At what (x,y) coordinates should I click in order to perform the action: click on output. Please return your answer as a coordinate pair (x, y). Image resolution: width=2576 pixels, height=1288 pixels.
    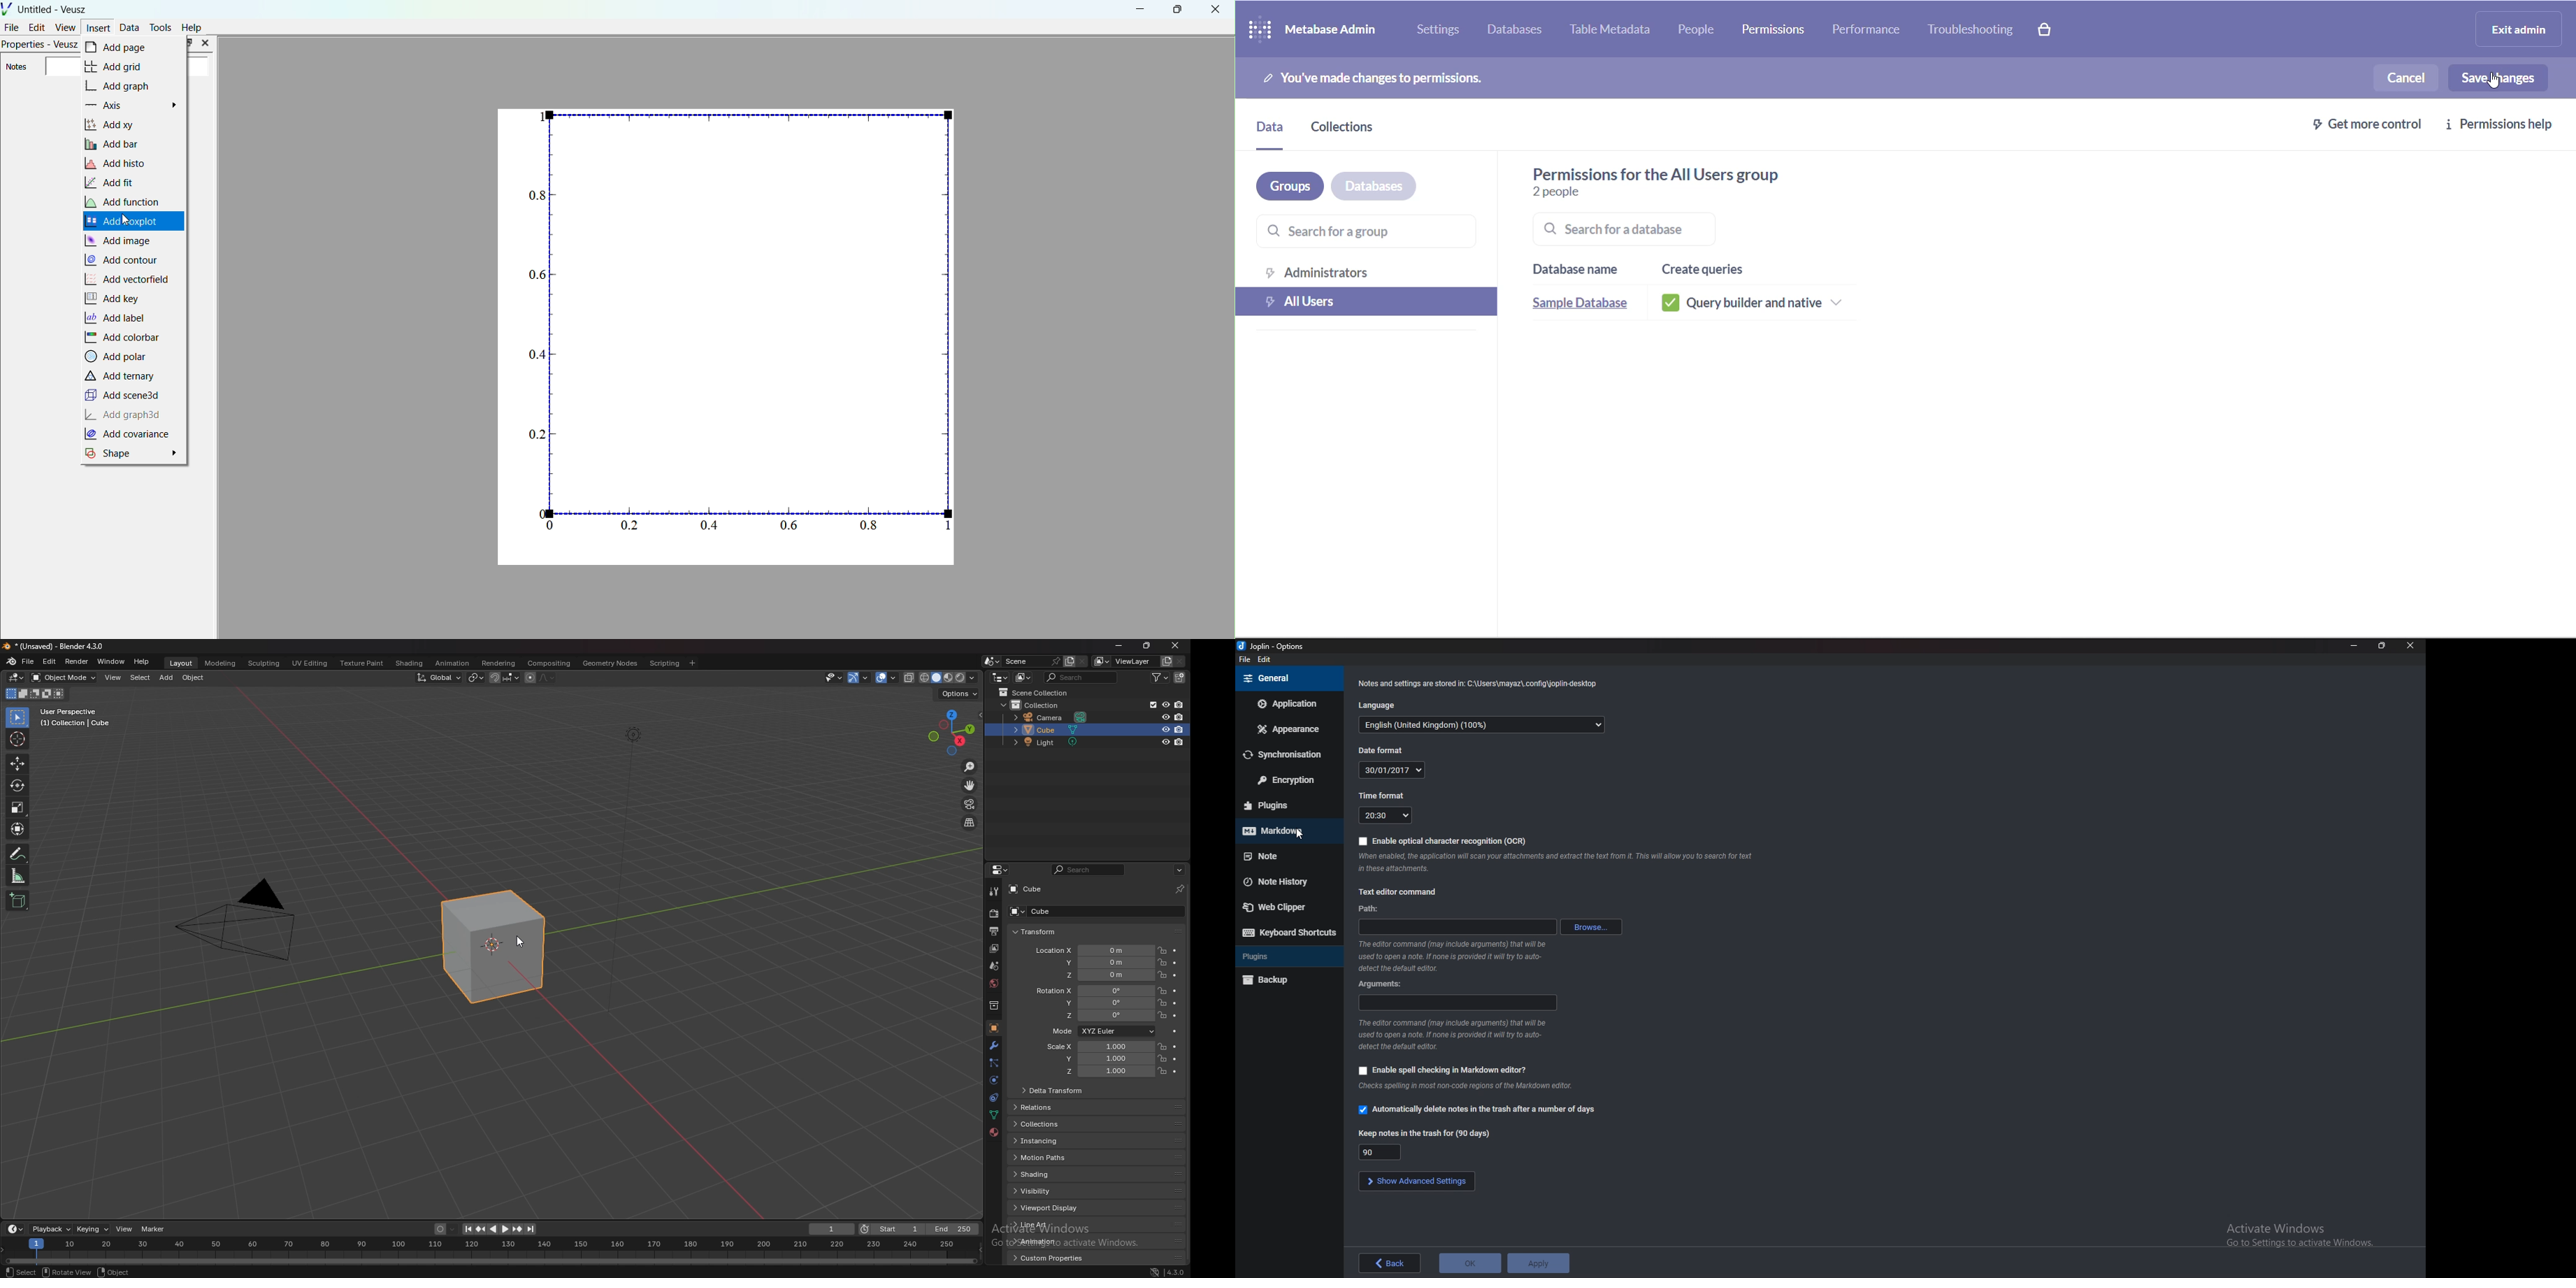
    Looking at the image, I should click on (994, 931).